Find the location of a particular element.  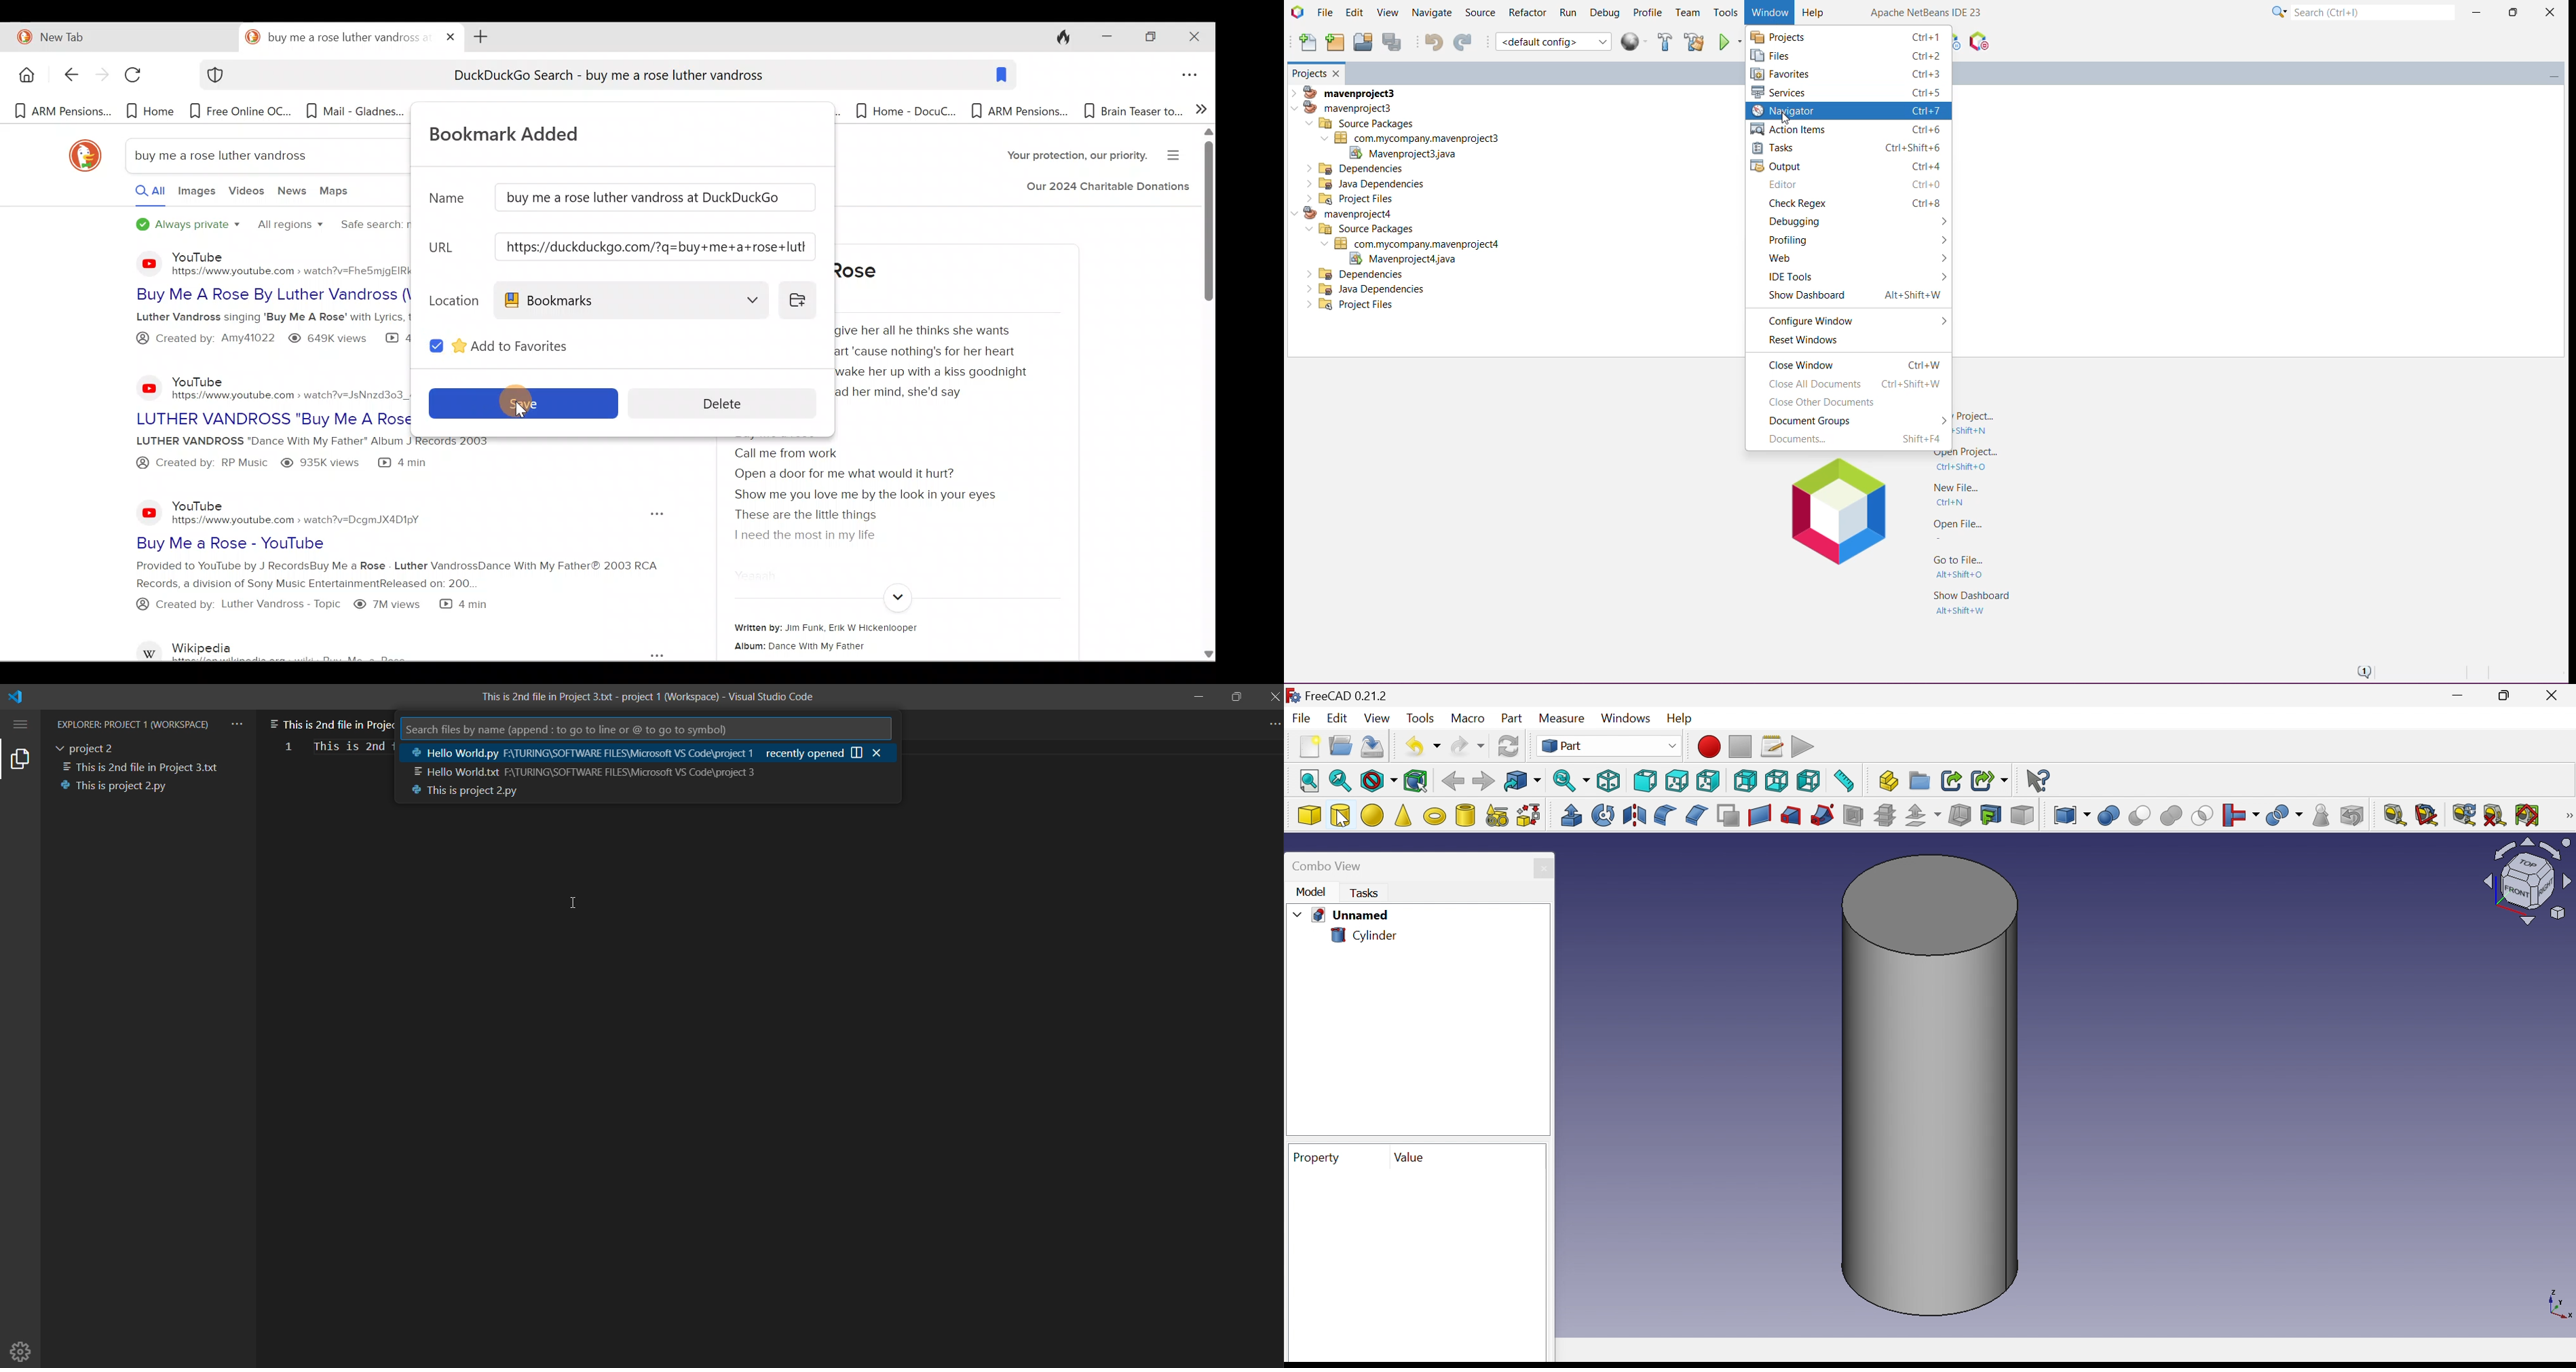

Bounding box is located at coordinates (1418, 780).